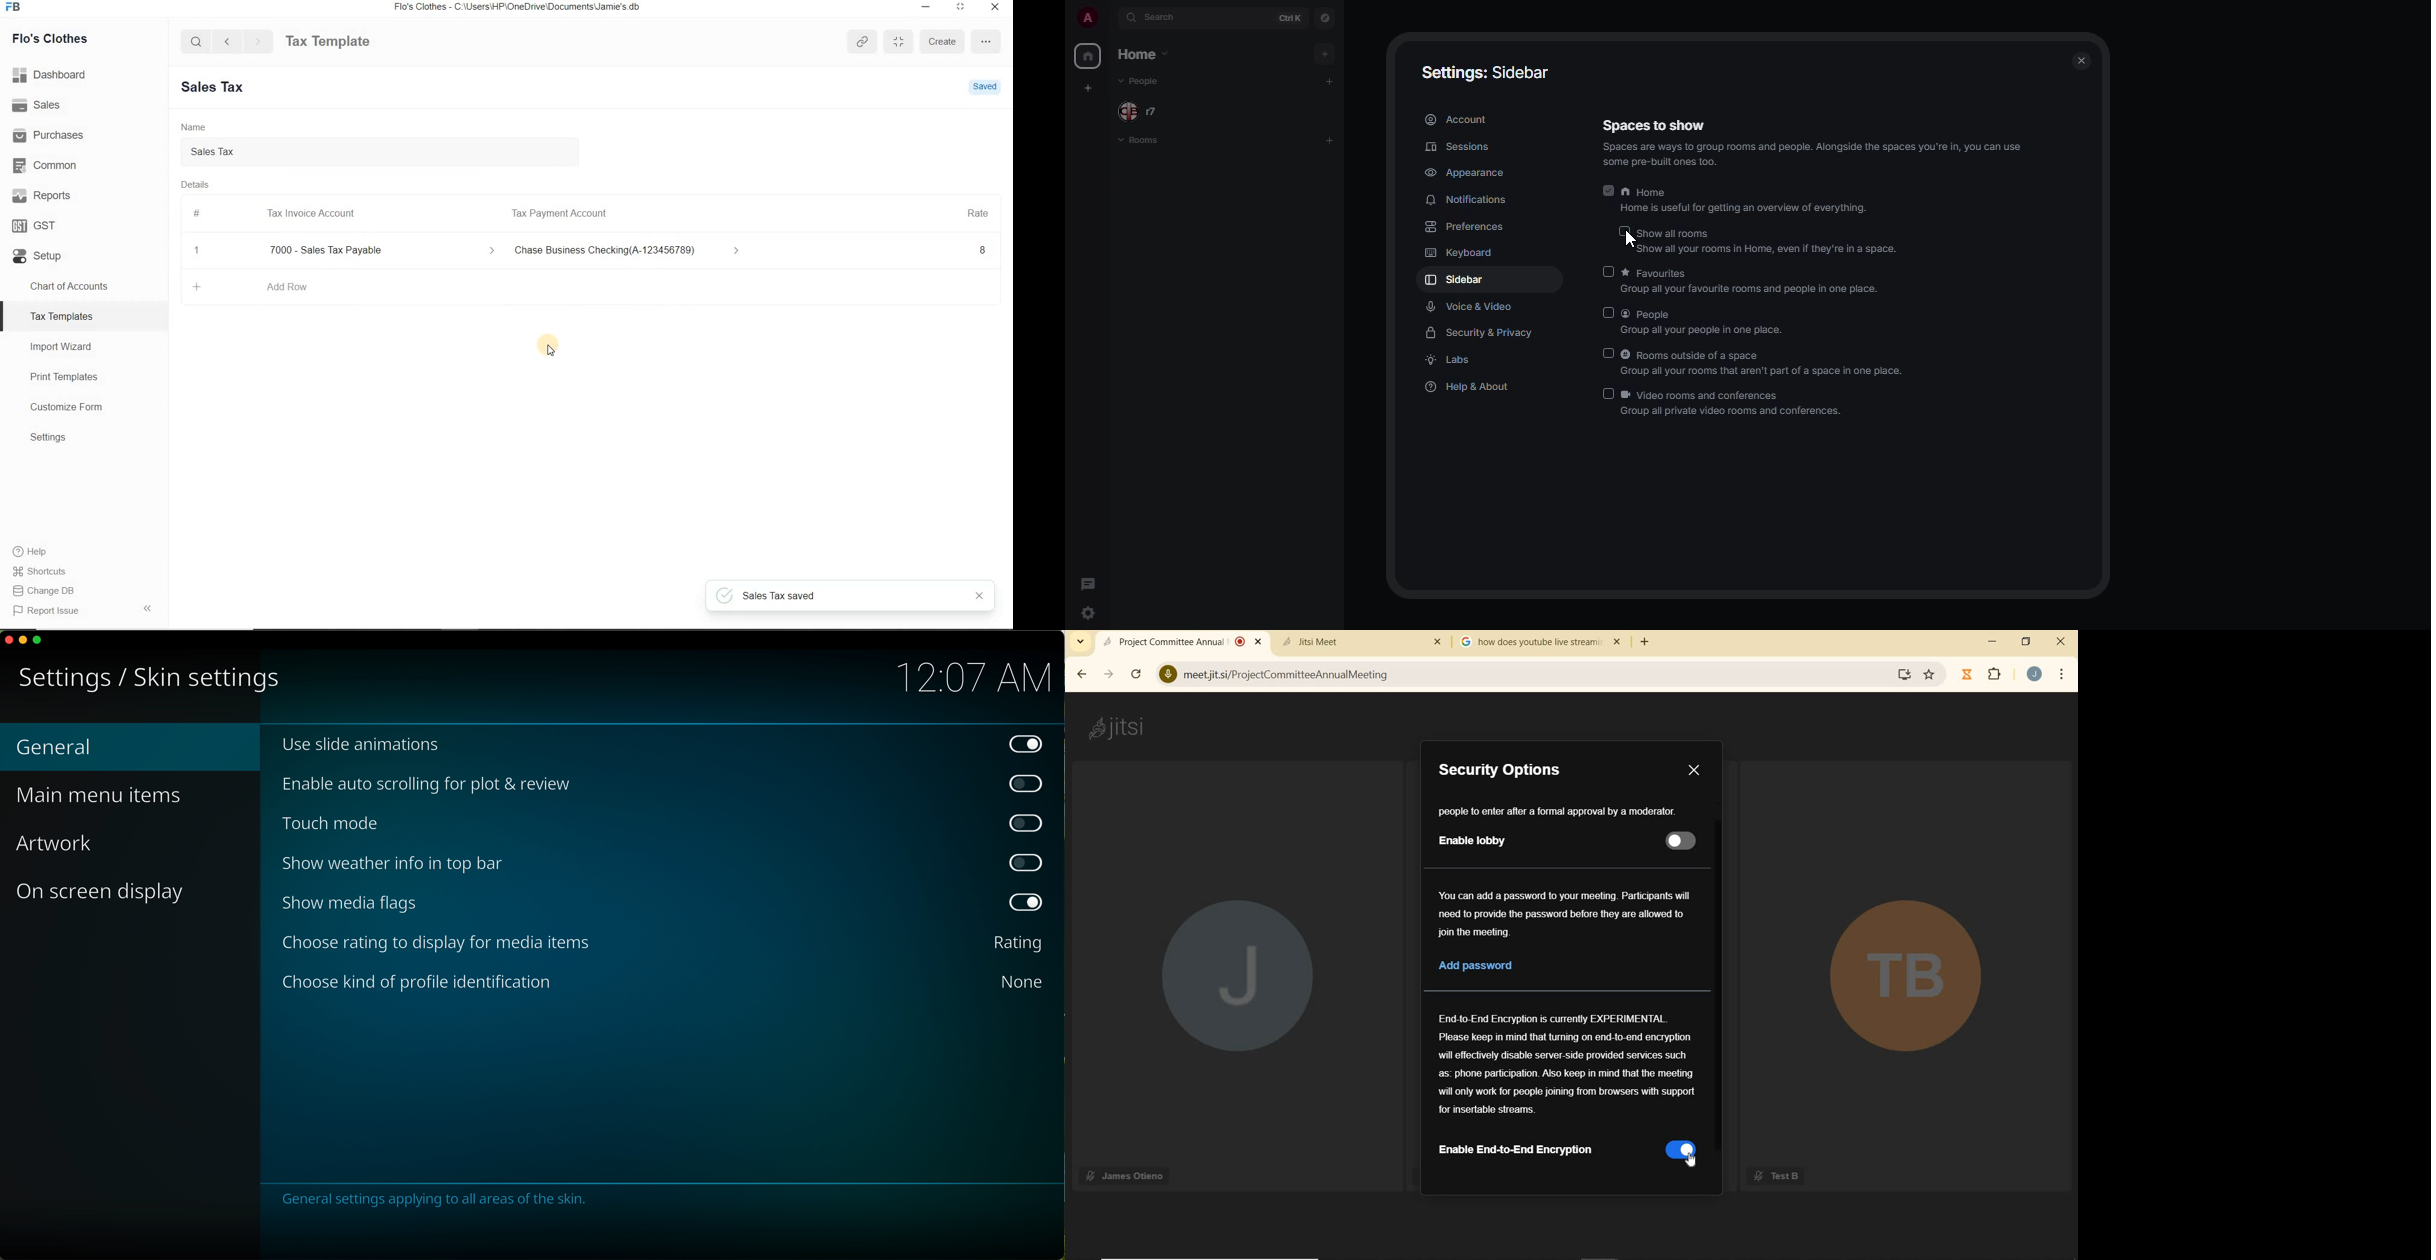 This screenshot has height=1260, width=2436. I want to click on CLOSE, so click(2058, 641).